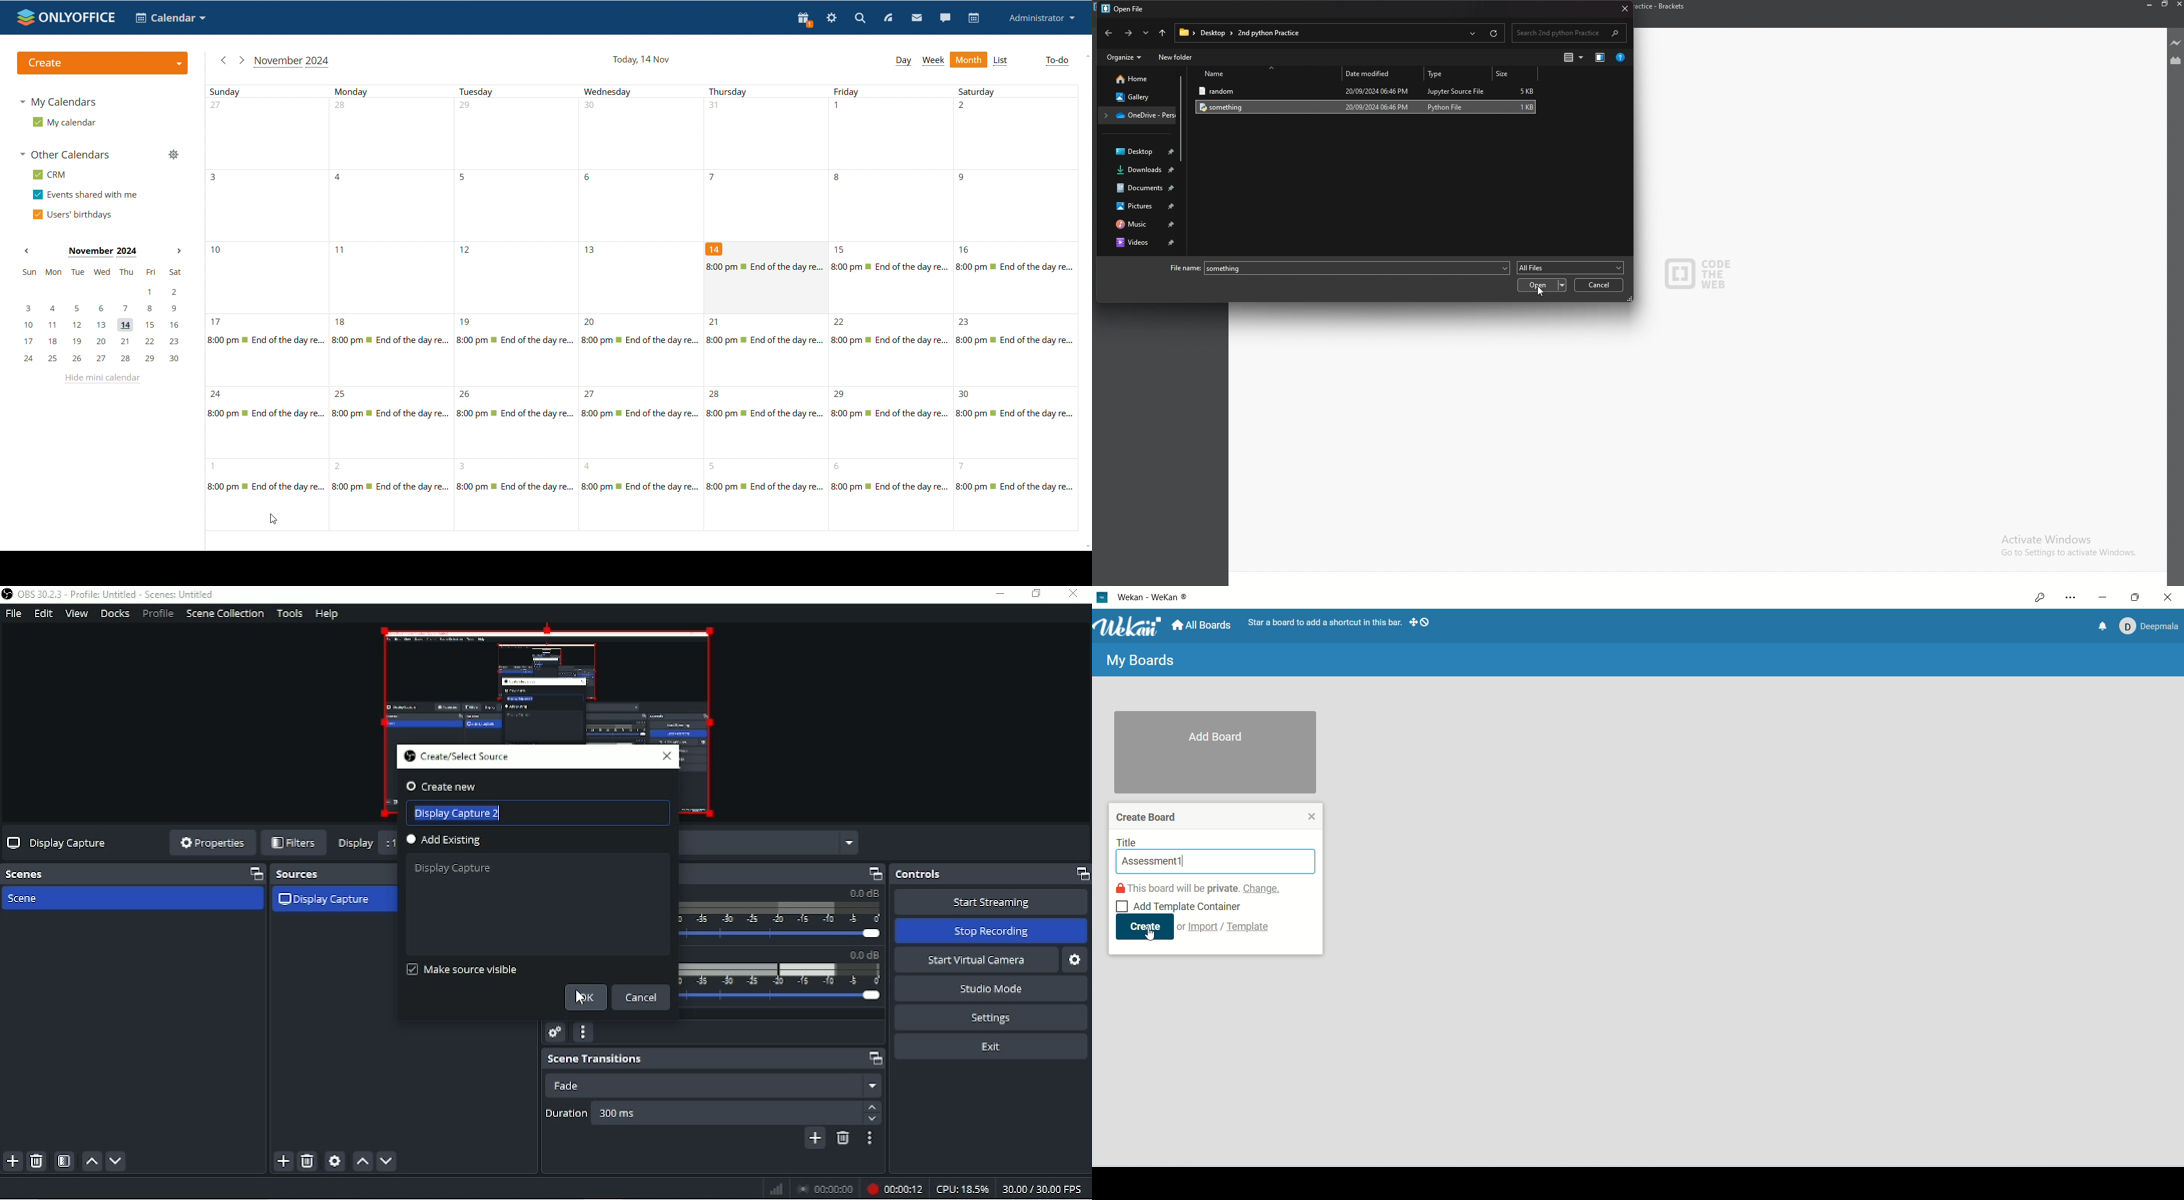 The width and height of the screenshot is (2184, 1204). What do you see at coordinates (990, 874) in the screenshot?
I see `Controls` at bounding box center [990, 874].